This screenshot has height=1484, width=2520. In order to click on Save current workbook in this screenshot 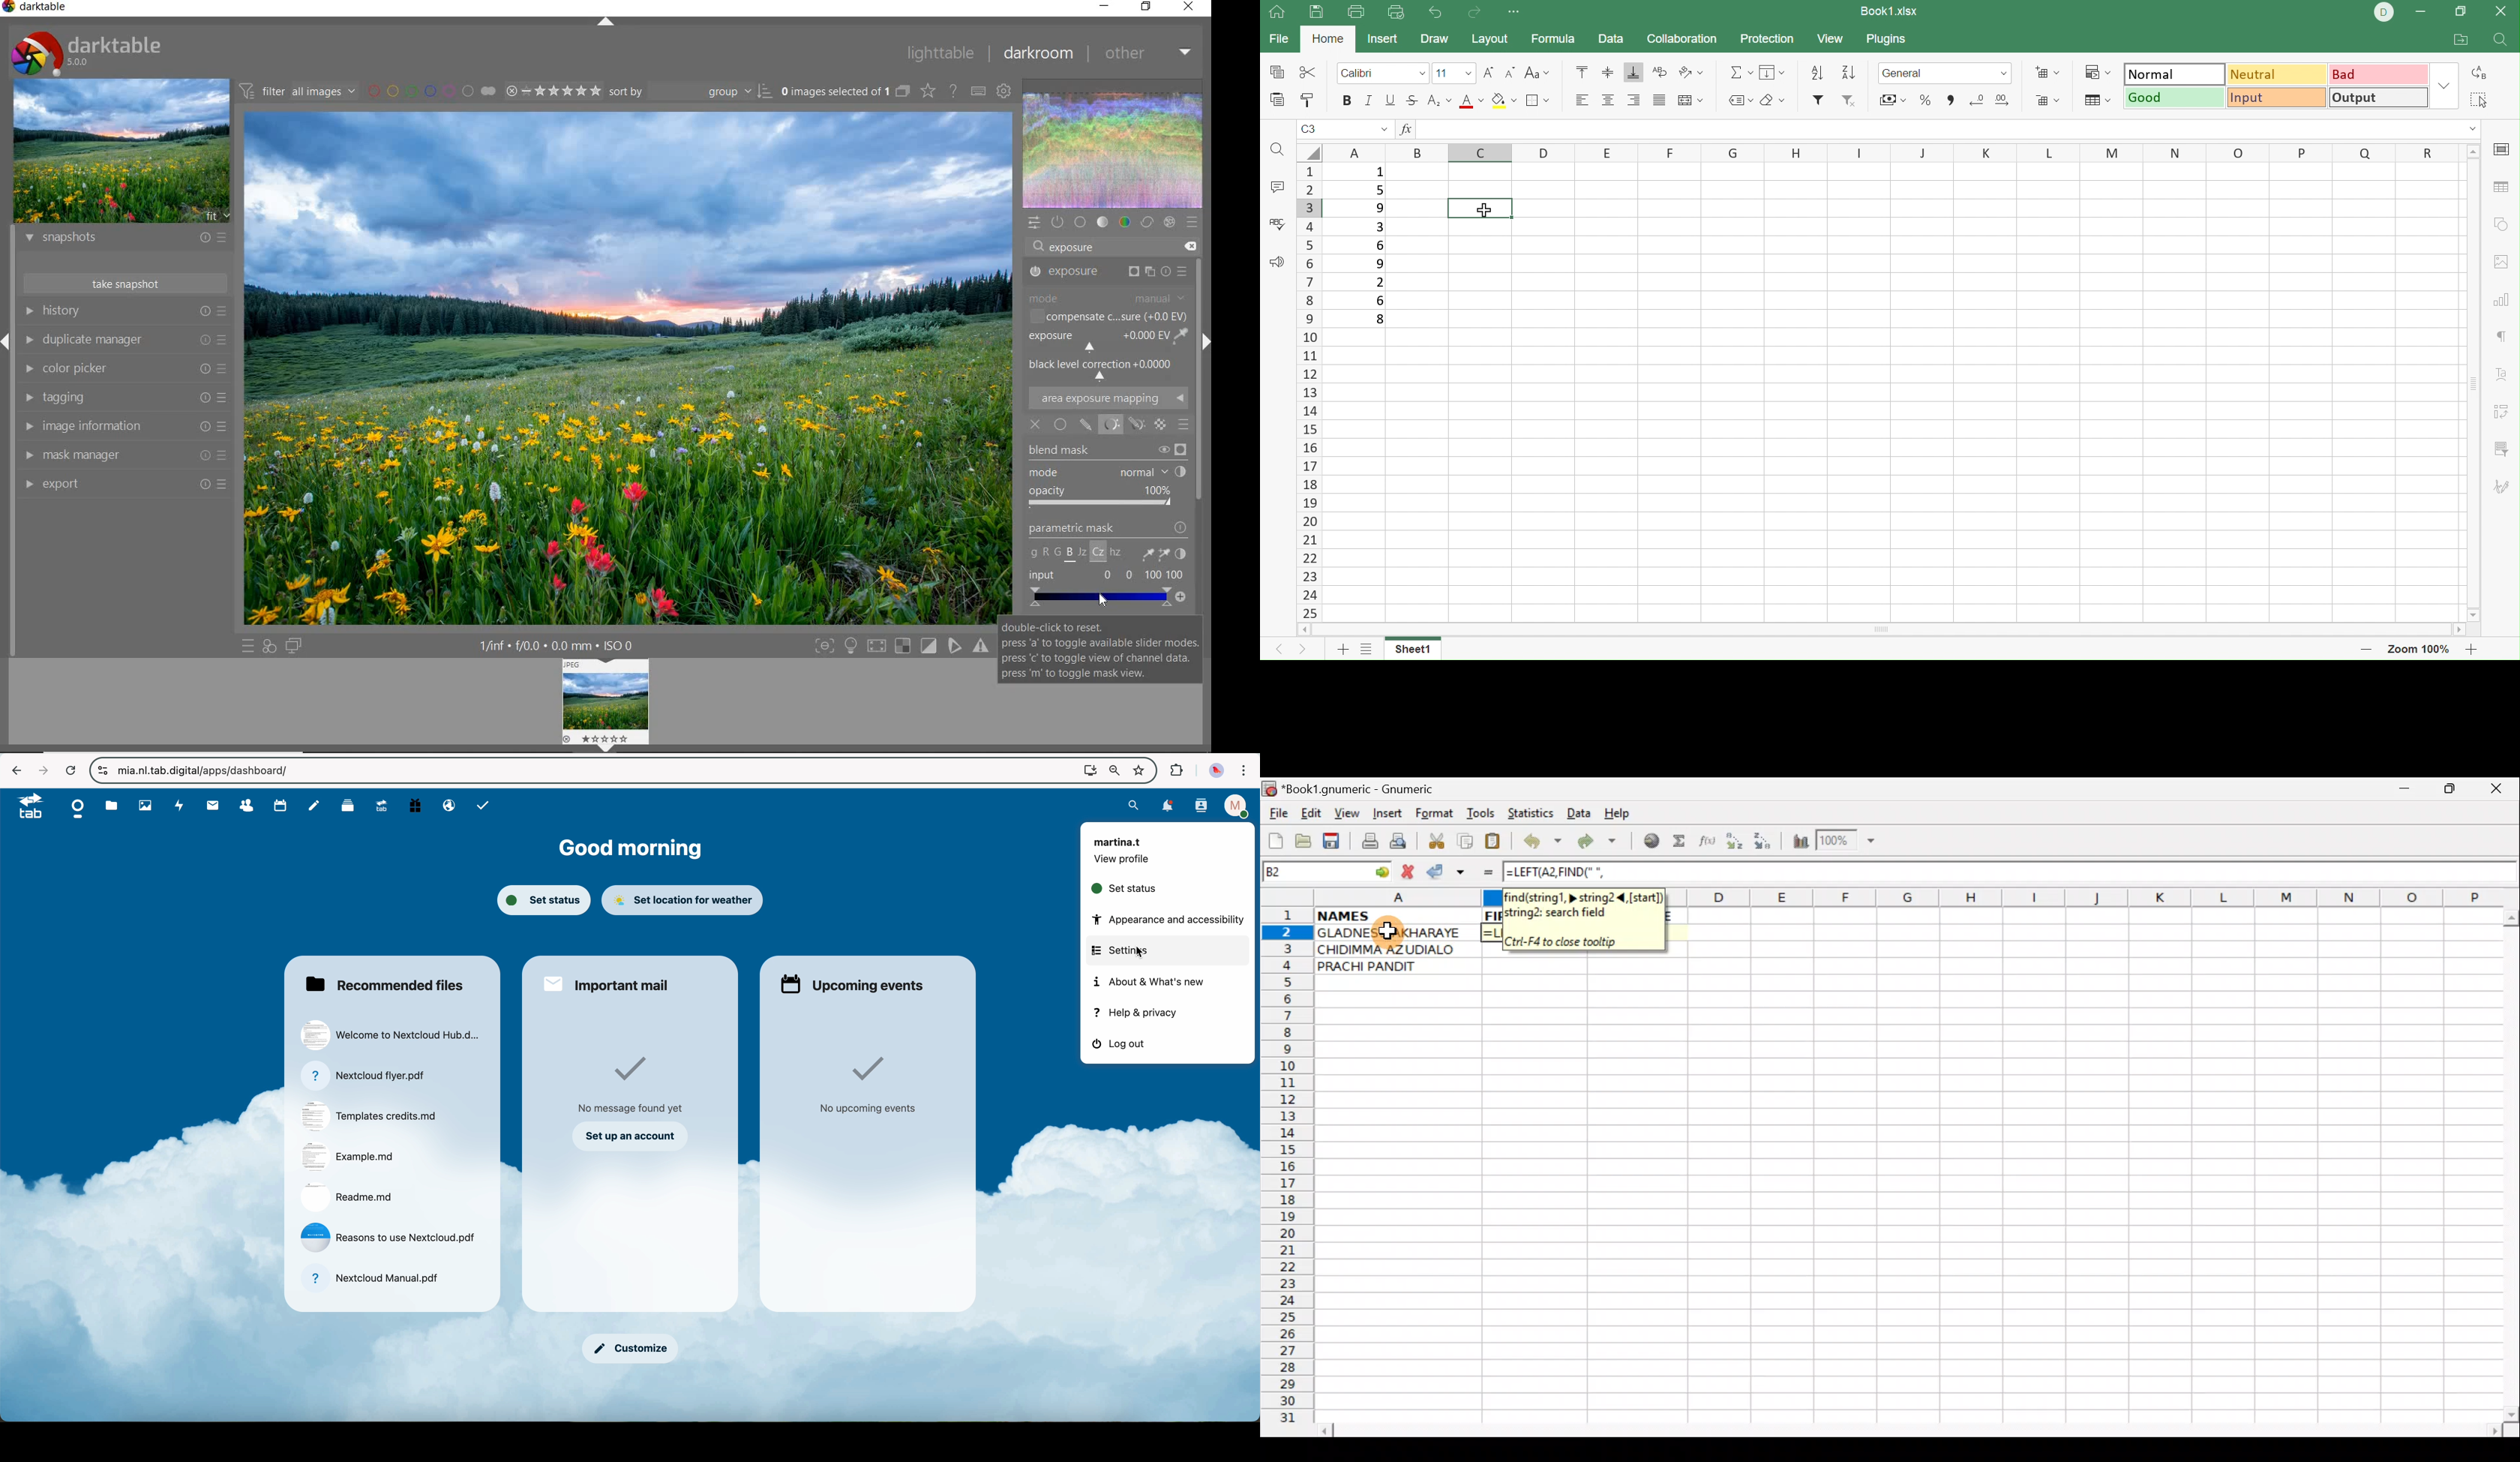, I will do `click(1334, 842)`.